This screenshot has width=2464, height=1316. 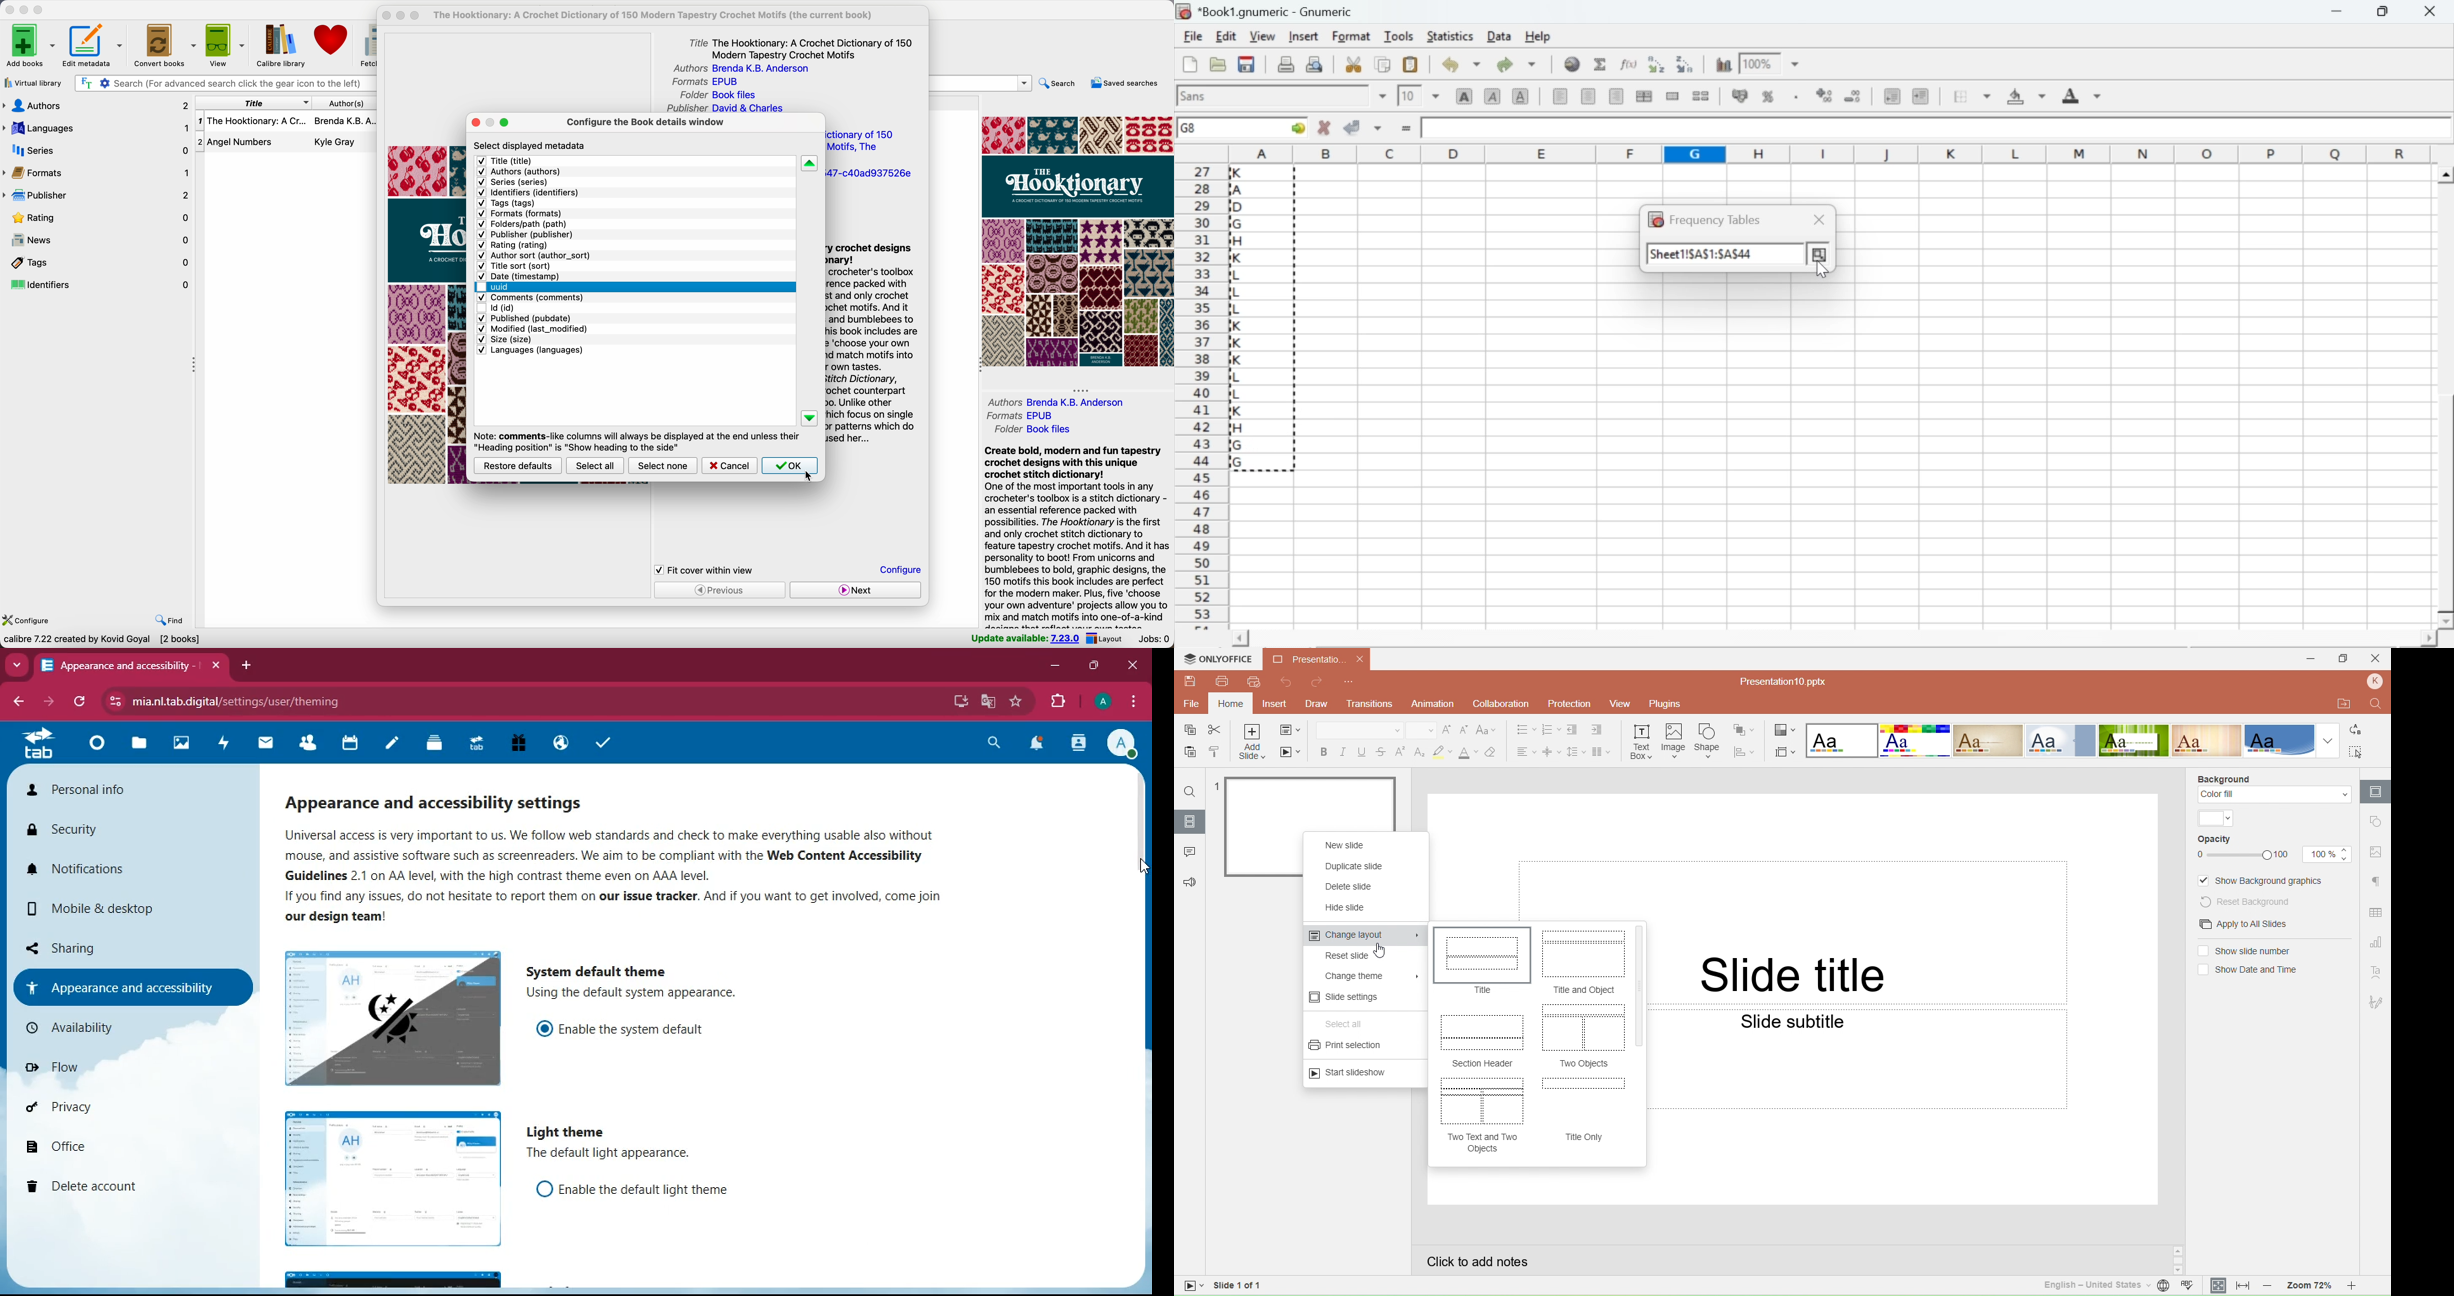 I want to click on Transitions, so click(x=1372, y=704).